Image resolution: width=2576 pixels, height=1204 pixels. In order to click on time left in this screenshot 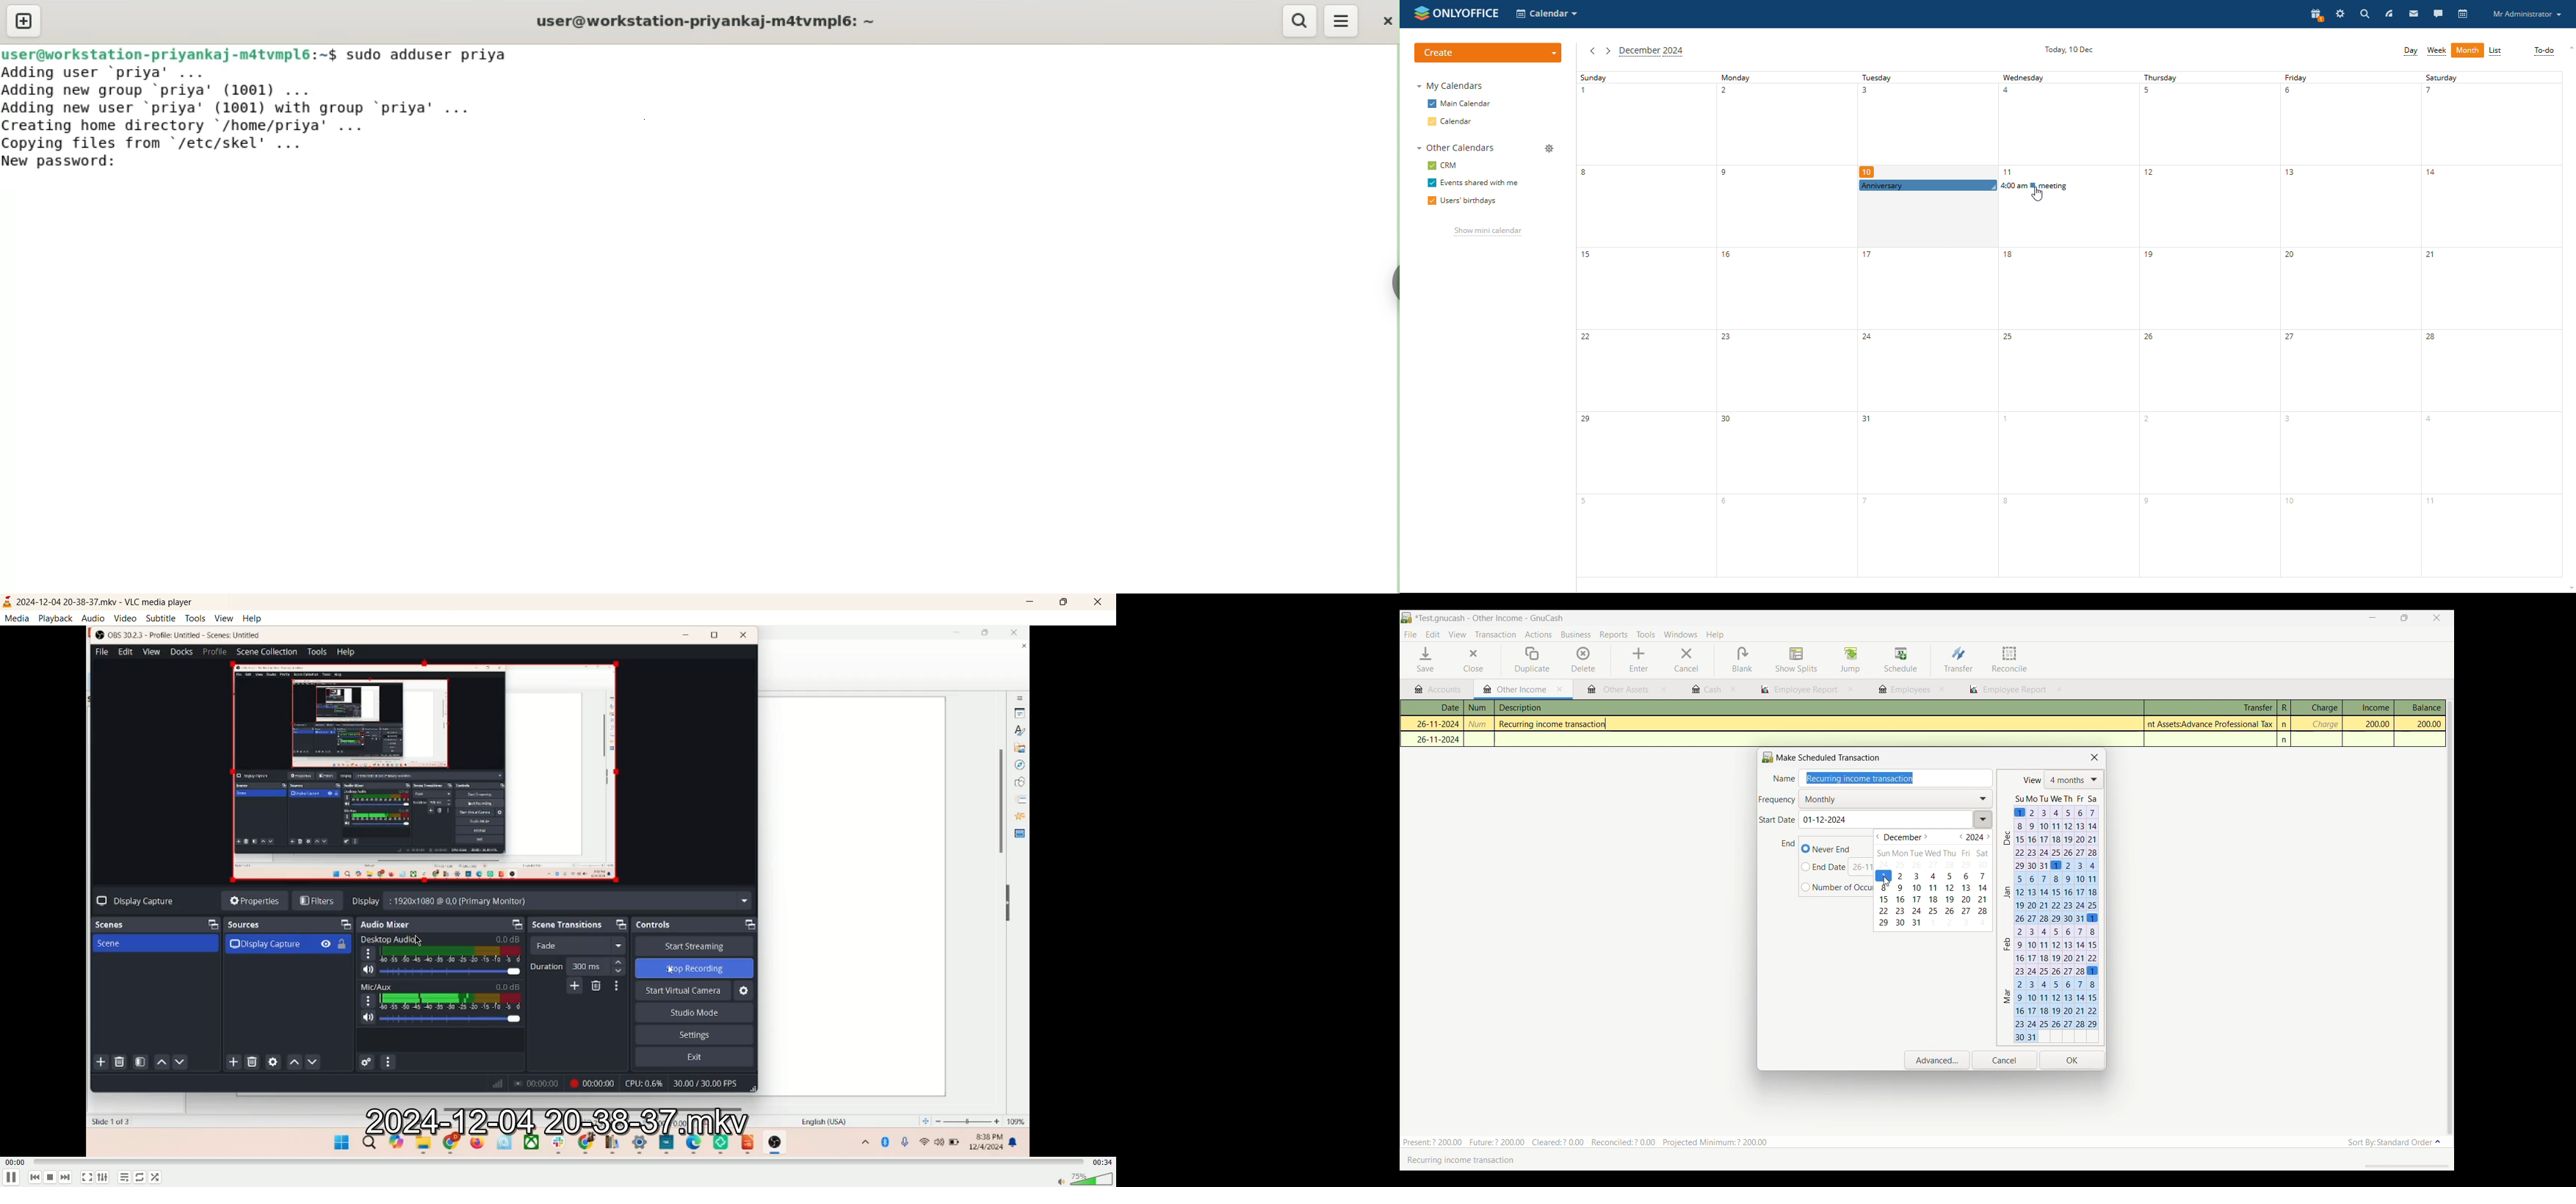, I will do `click(1103, 1162)`.